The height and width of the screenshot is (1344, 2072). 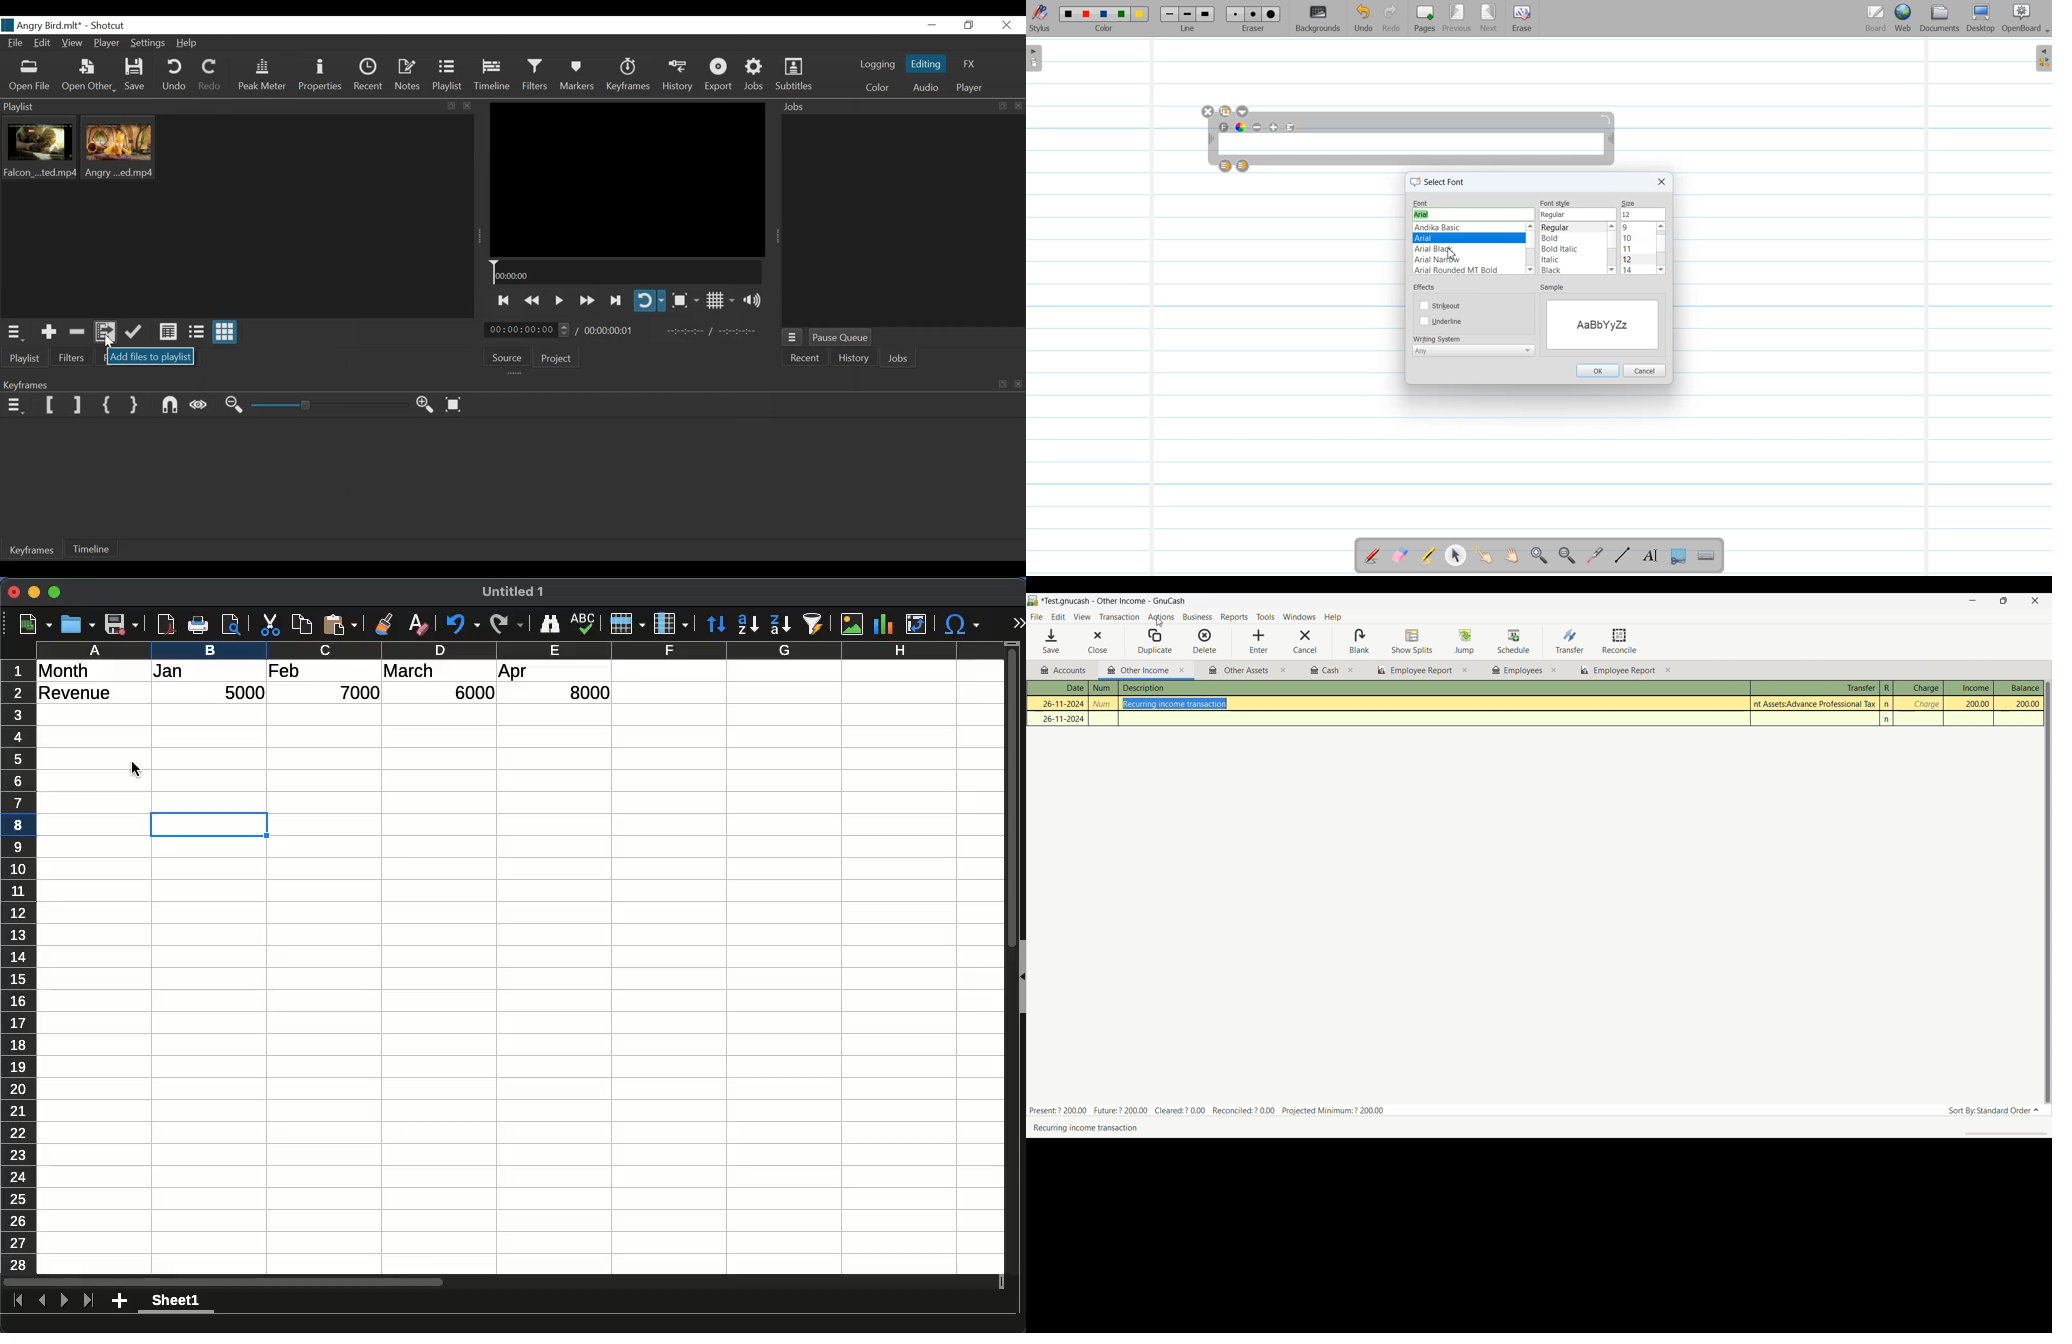 What do you see at coordinates (756, 75) in the screenshot?
I see `Jobs ` at bounding box center [756, 75].